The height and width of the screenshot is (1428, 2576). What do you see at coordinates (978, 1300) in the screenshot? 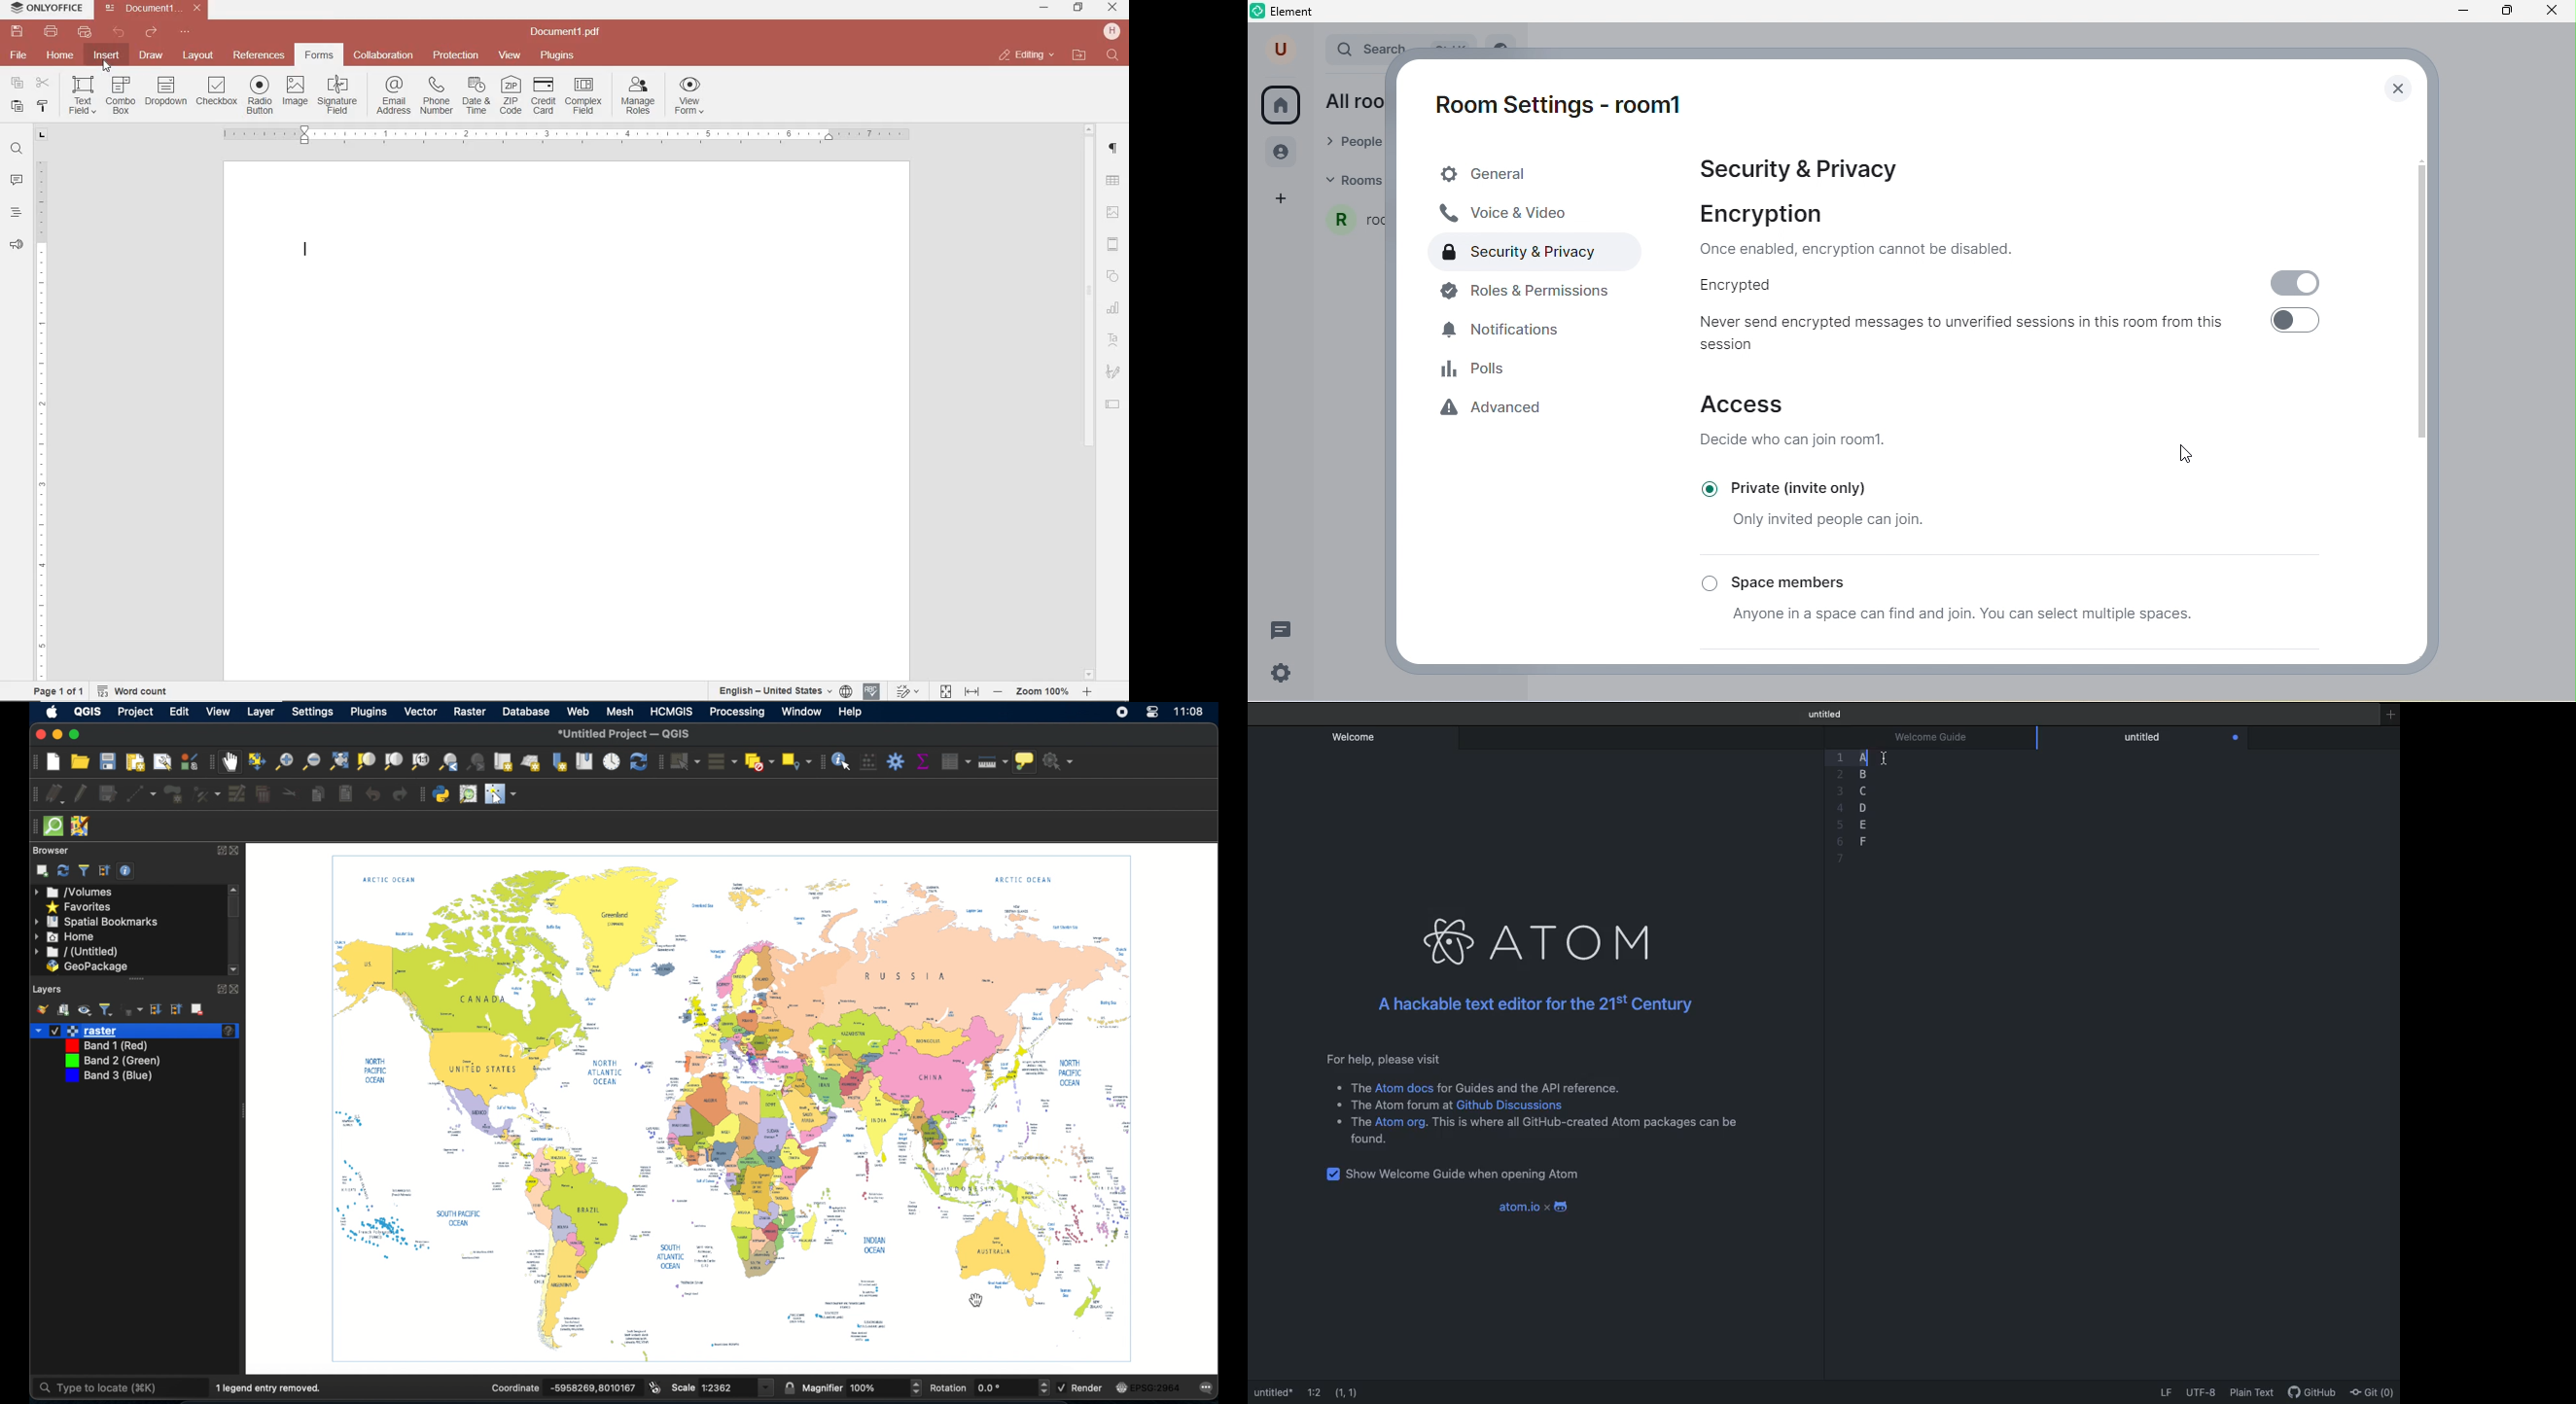
I see `cursor` at bounding box center [978, 1300].